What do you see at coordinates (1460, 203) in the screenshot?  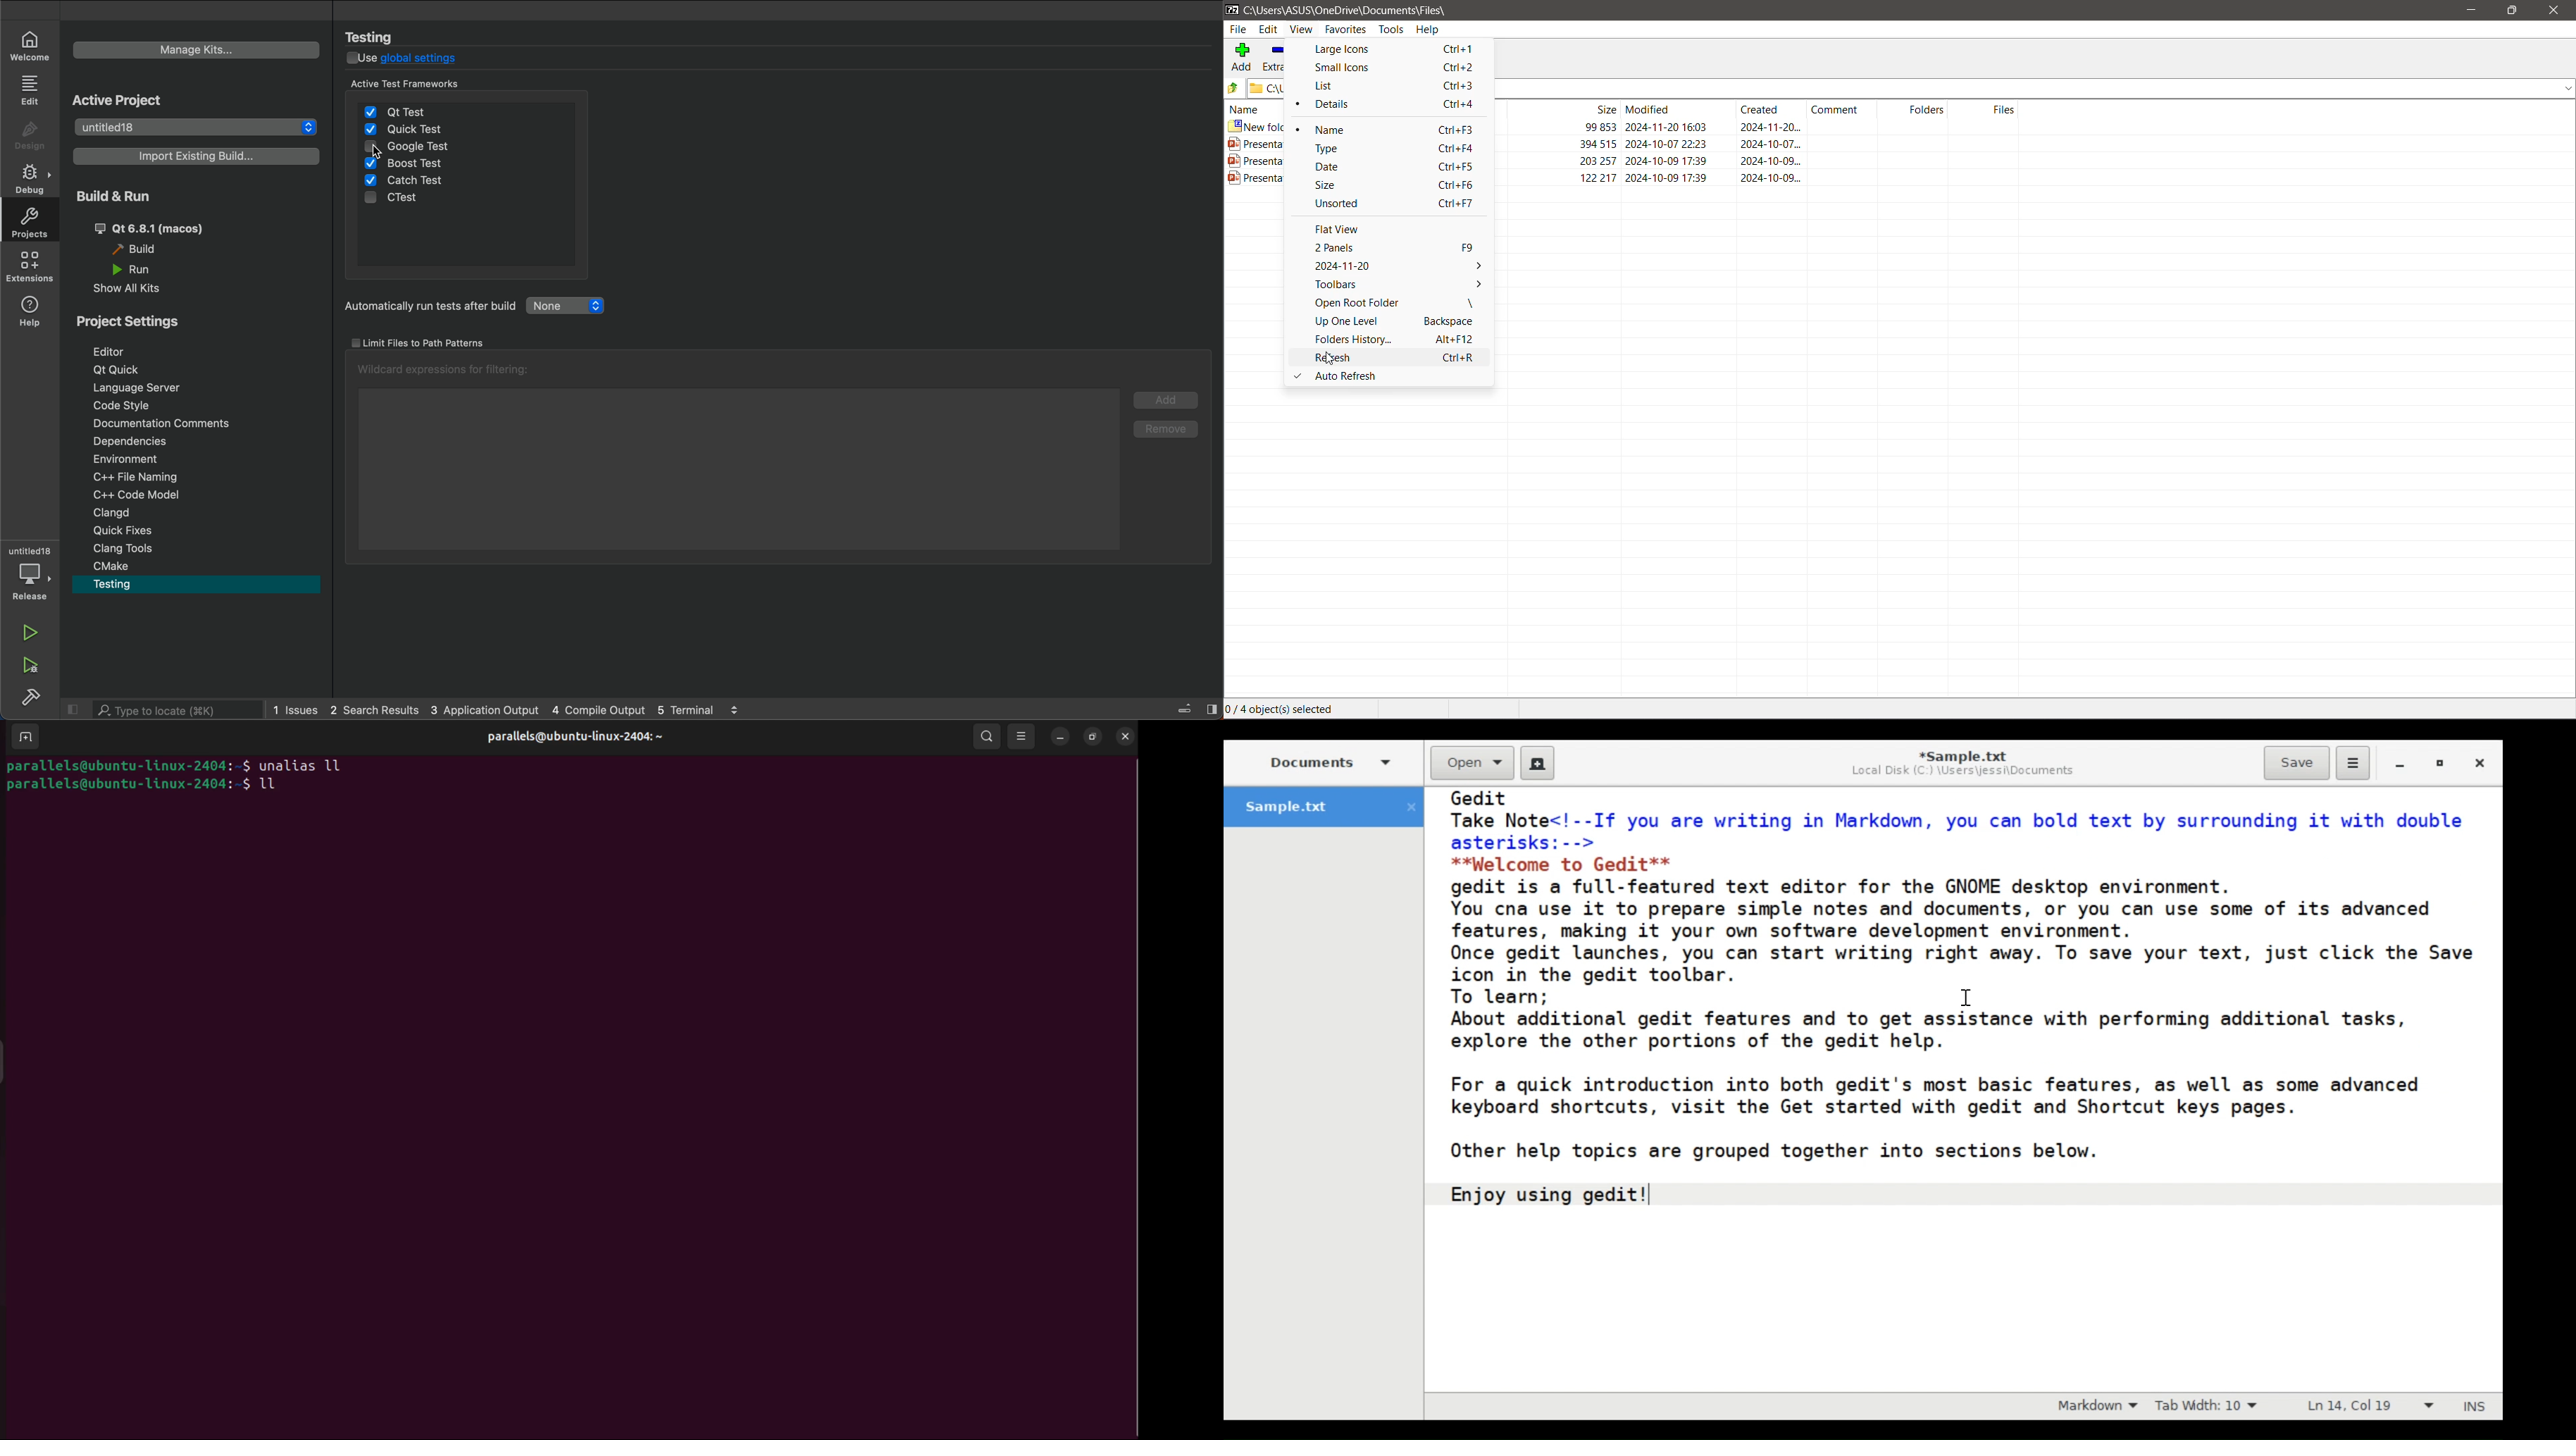 I see `Ctrl+F7` at bounding box center [1460, 203].